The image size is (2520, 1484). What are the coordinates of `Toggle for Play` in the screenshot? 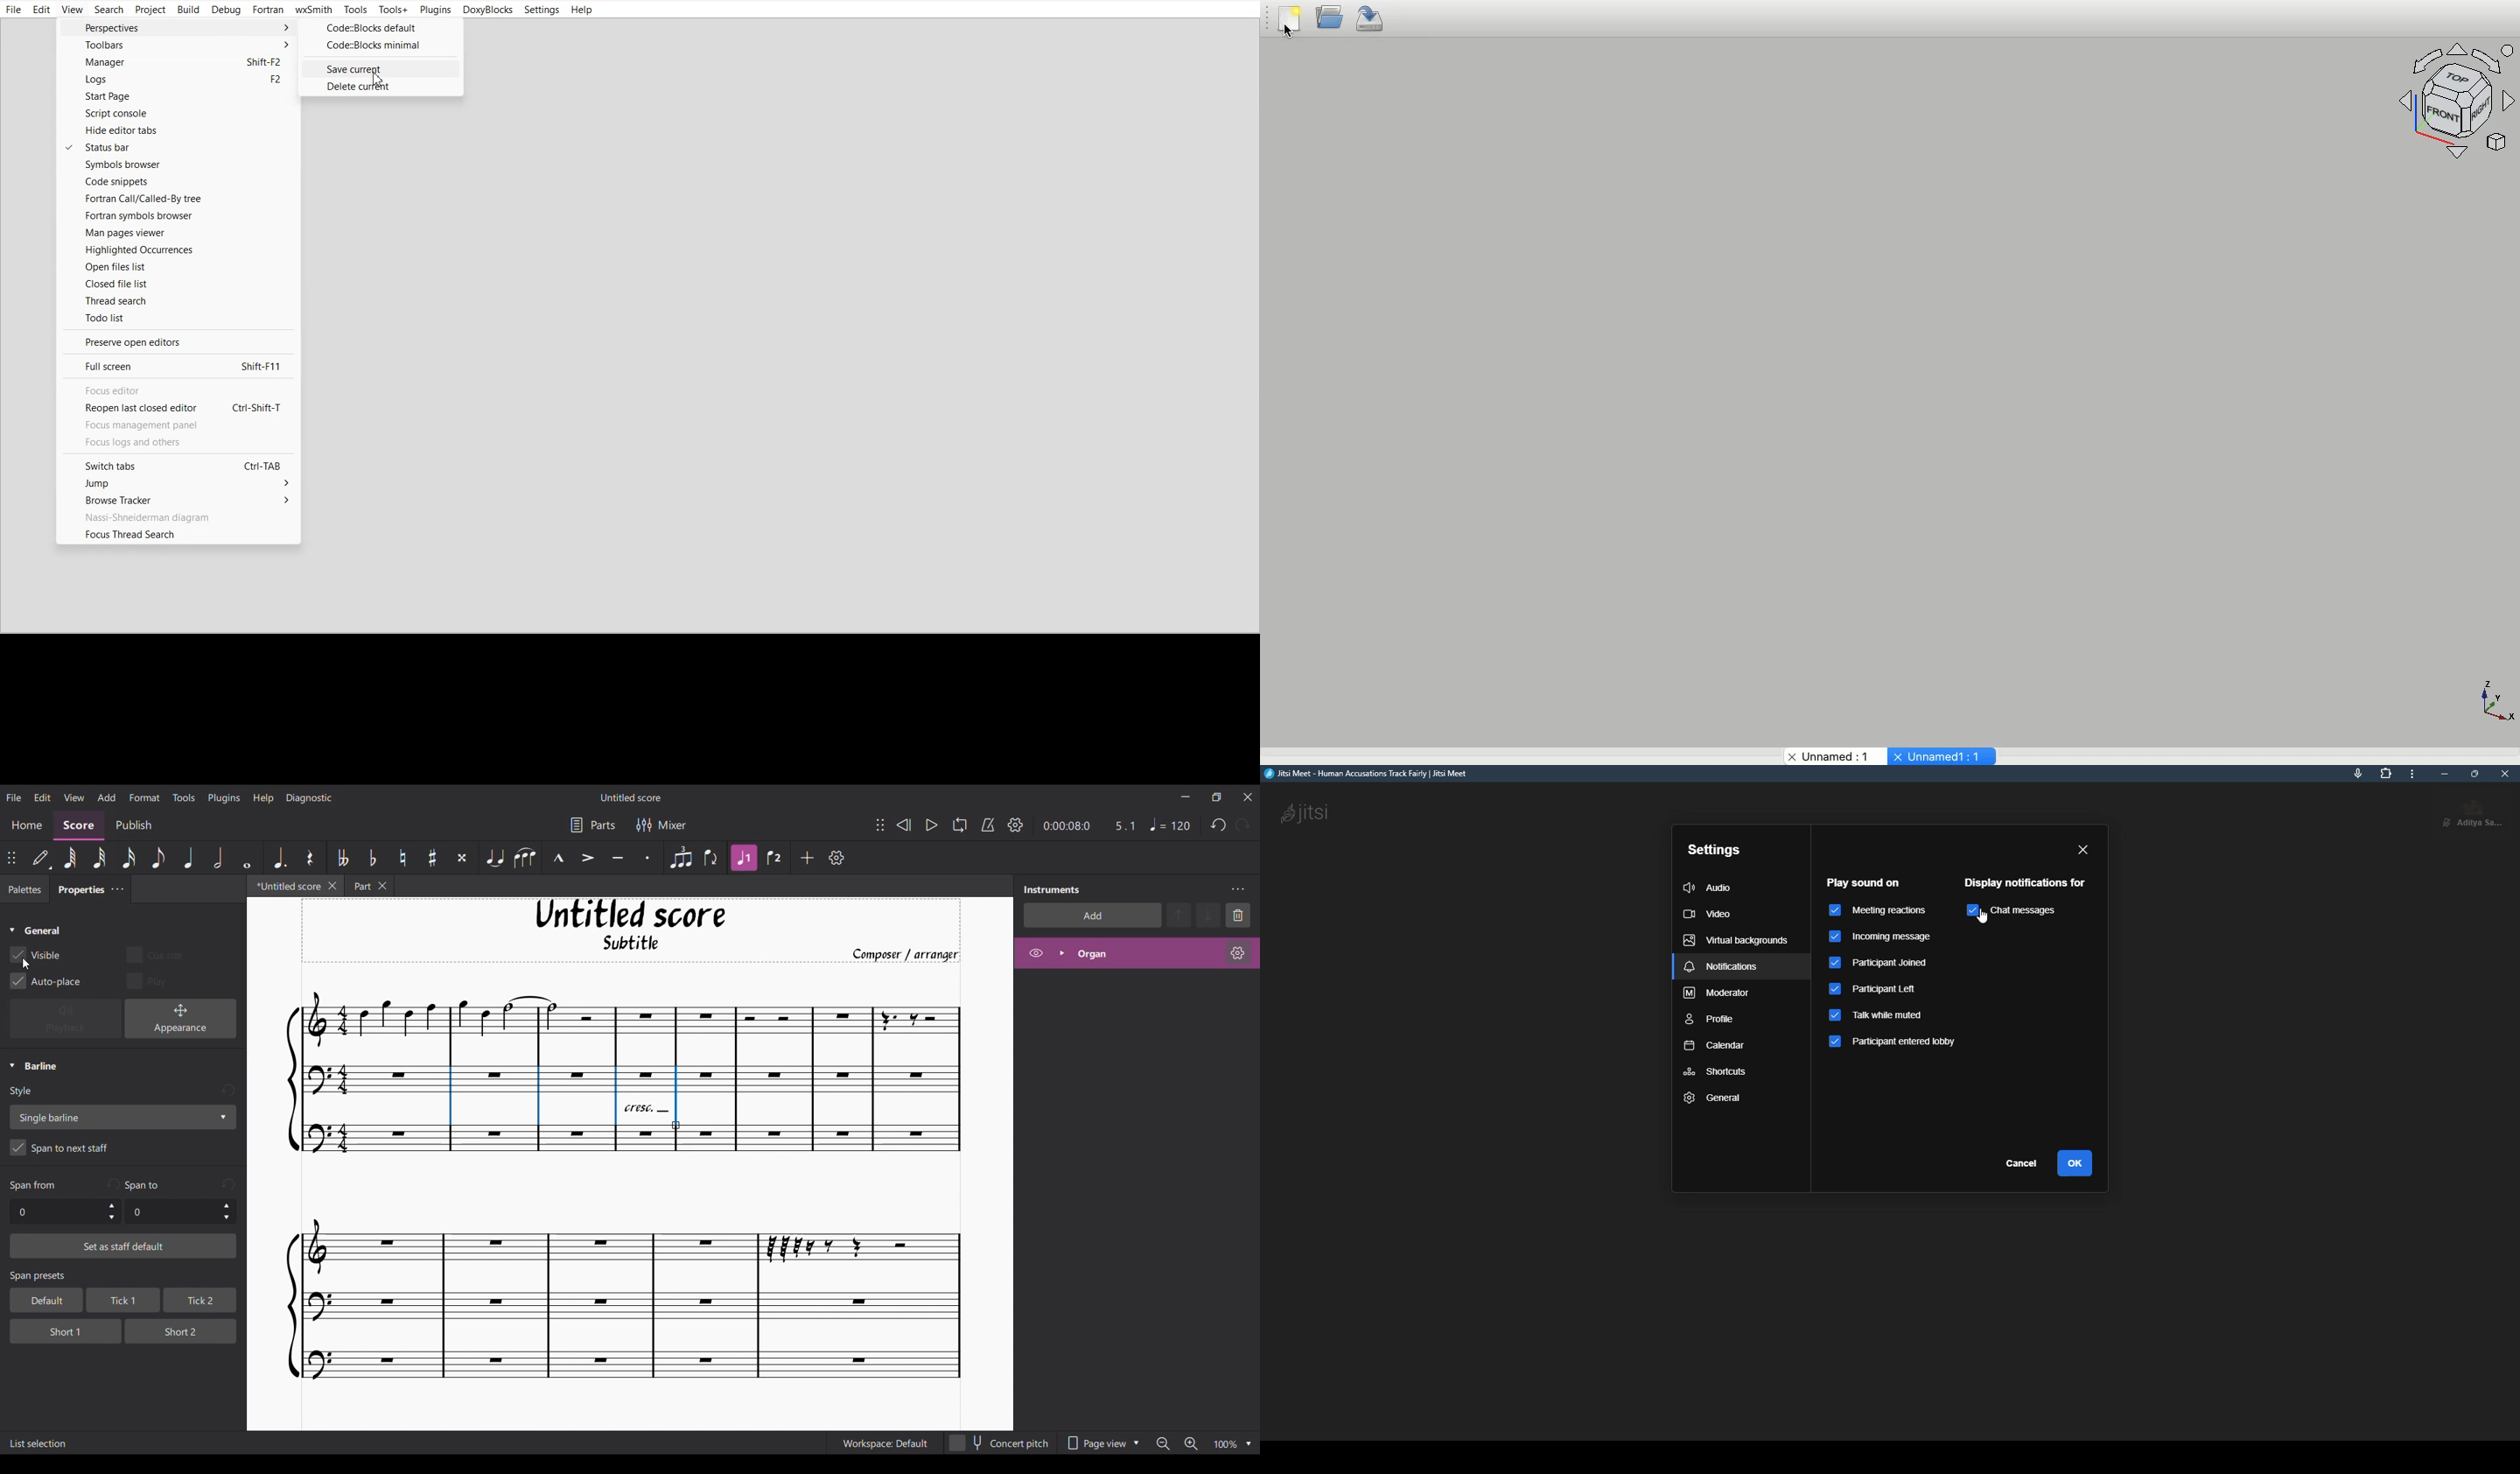 It's located at (148, 980).